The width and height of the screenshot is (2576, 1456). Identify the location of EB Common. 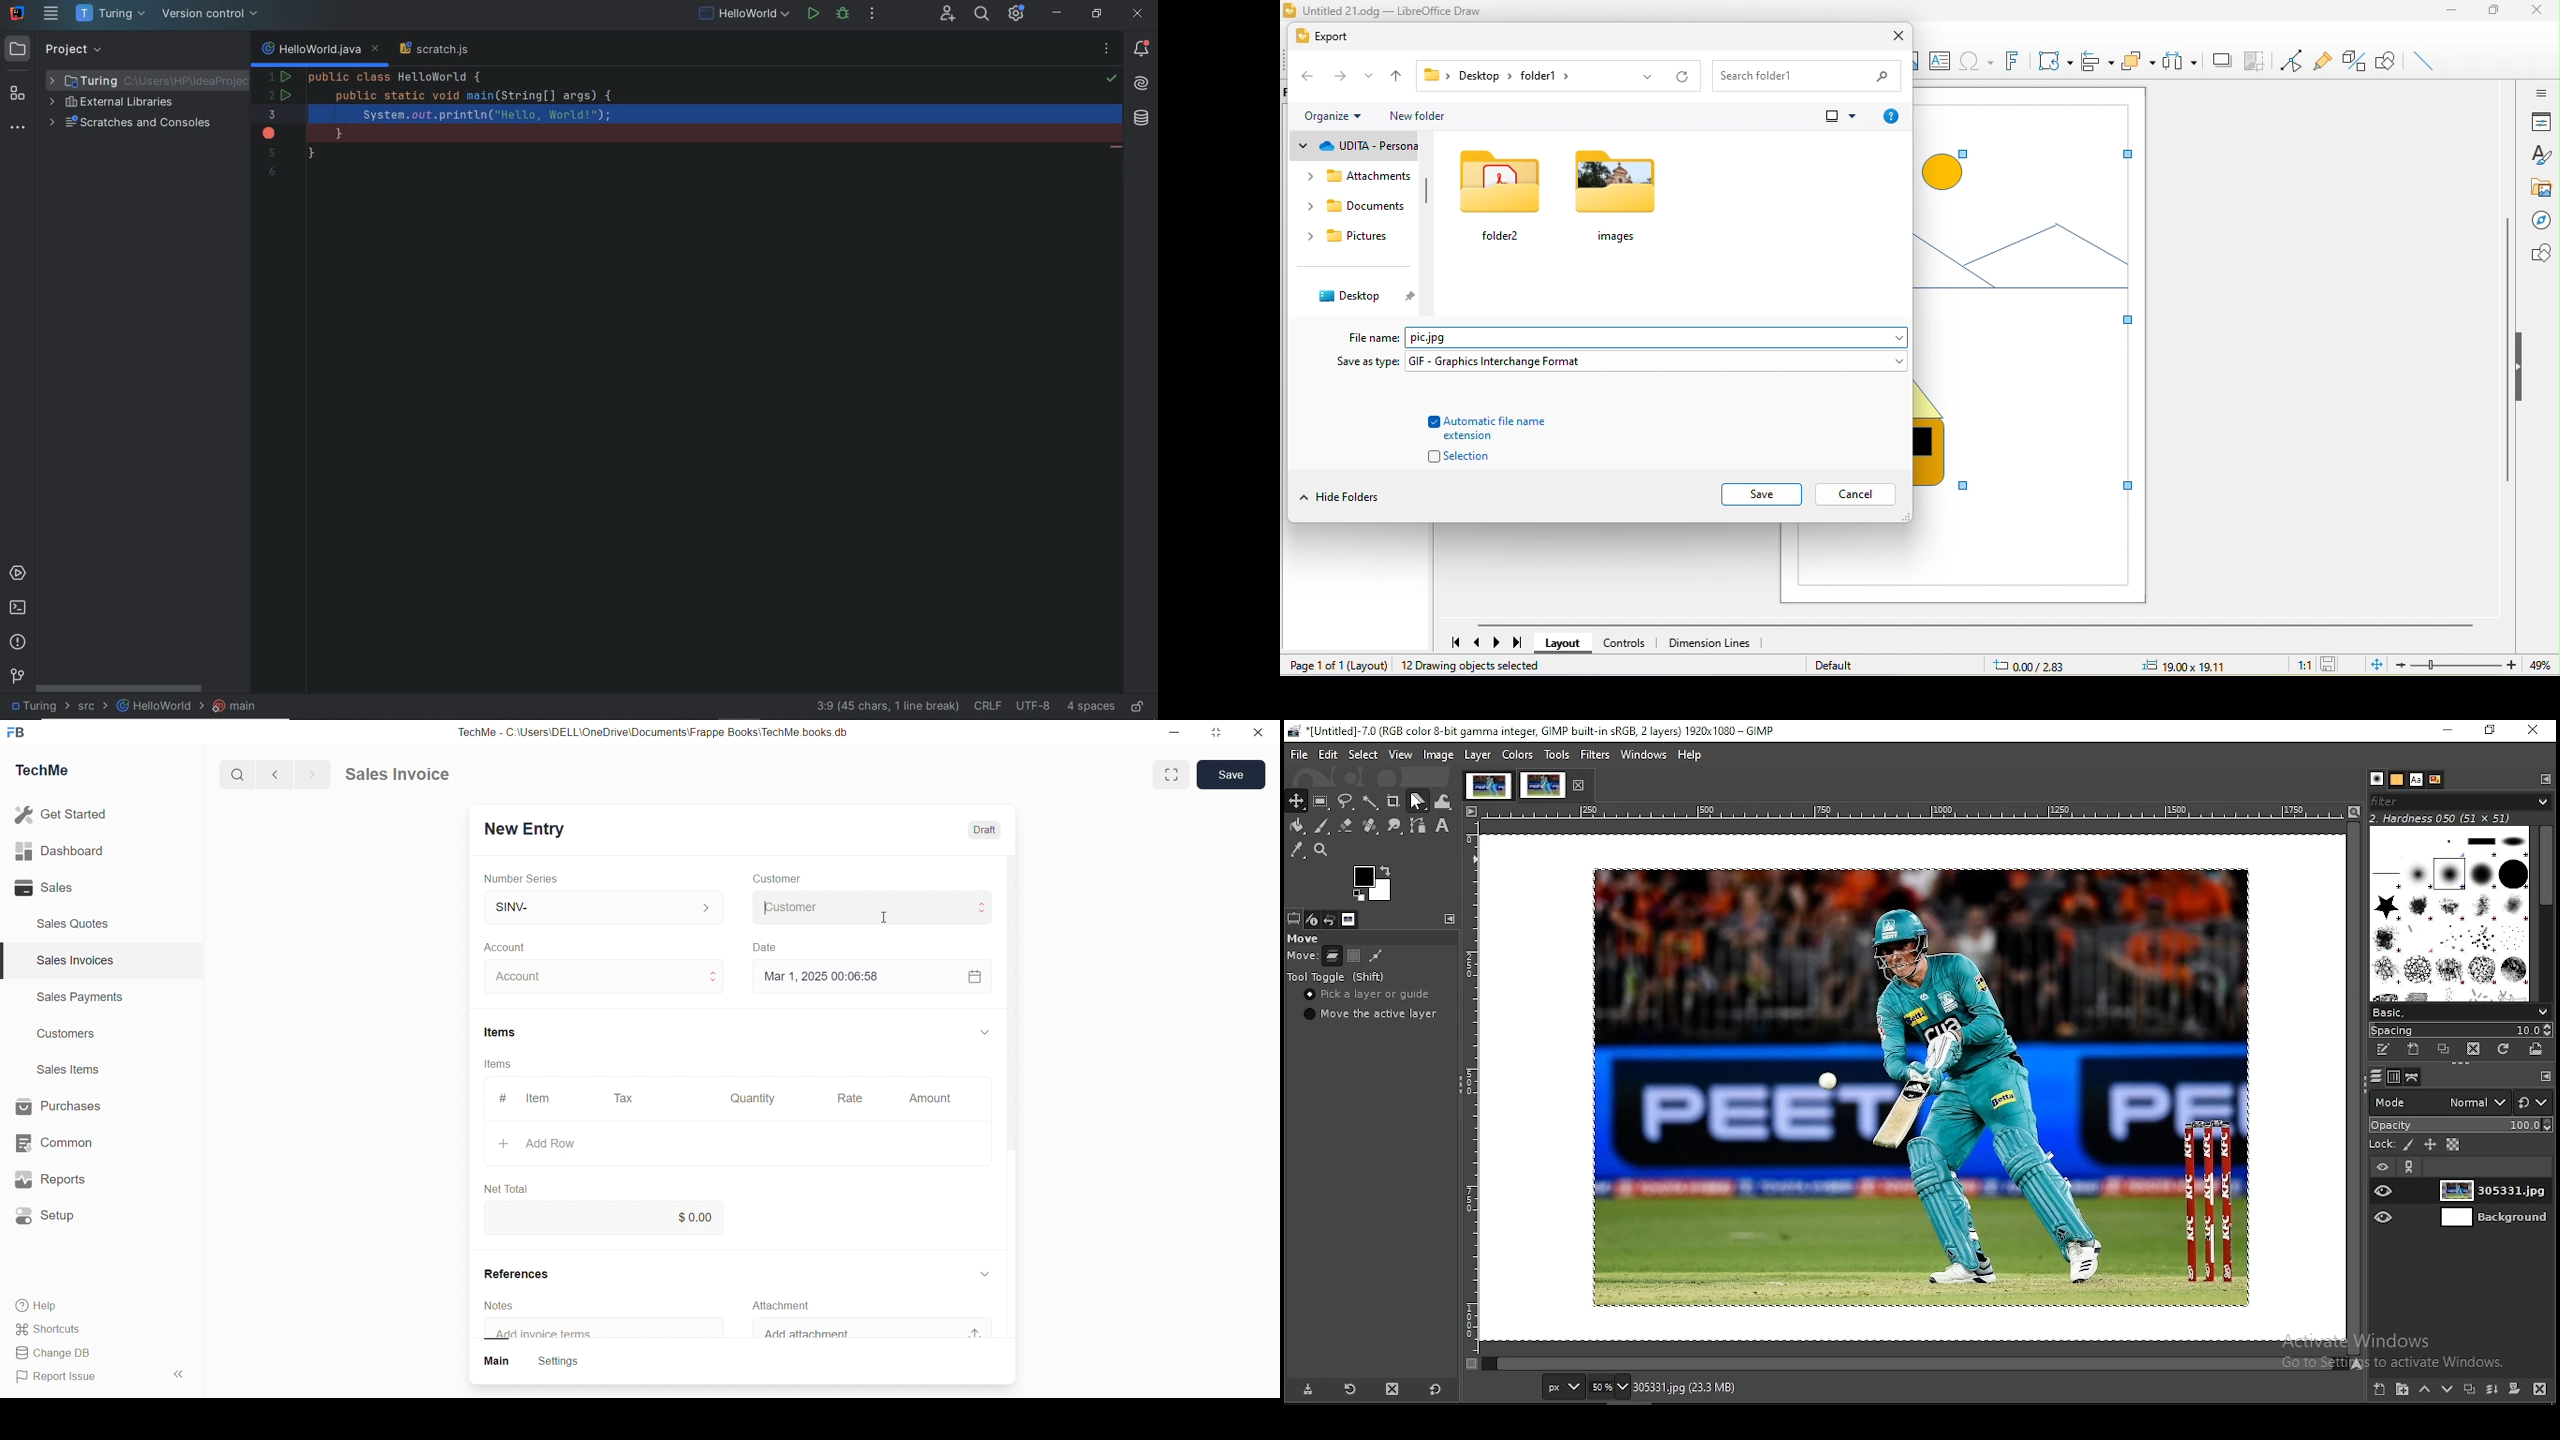
(67, 1143).